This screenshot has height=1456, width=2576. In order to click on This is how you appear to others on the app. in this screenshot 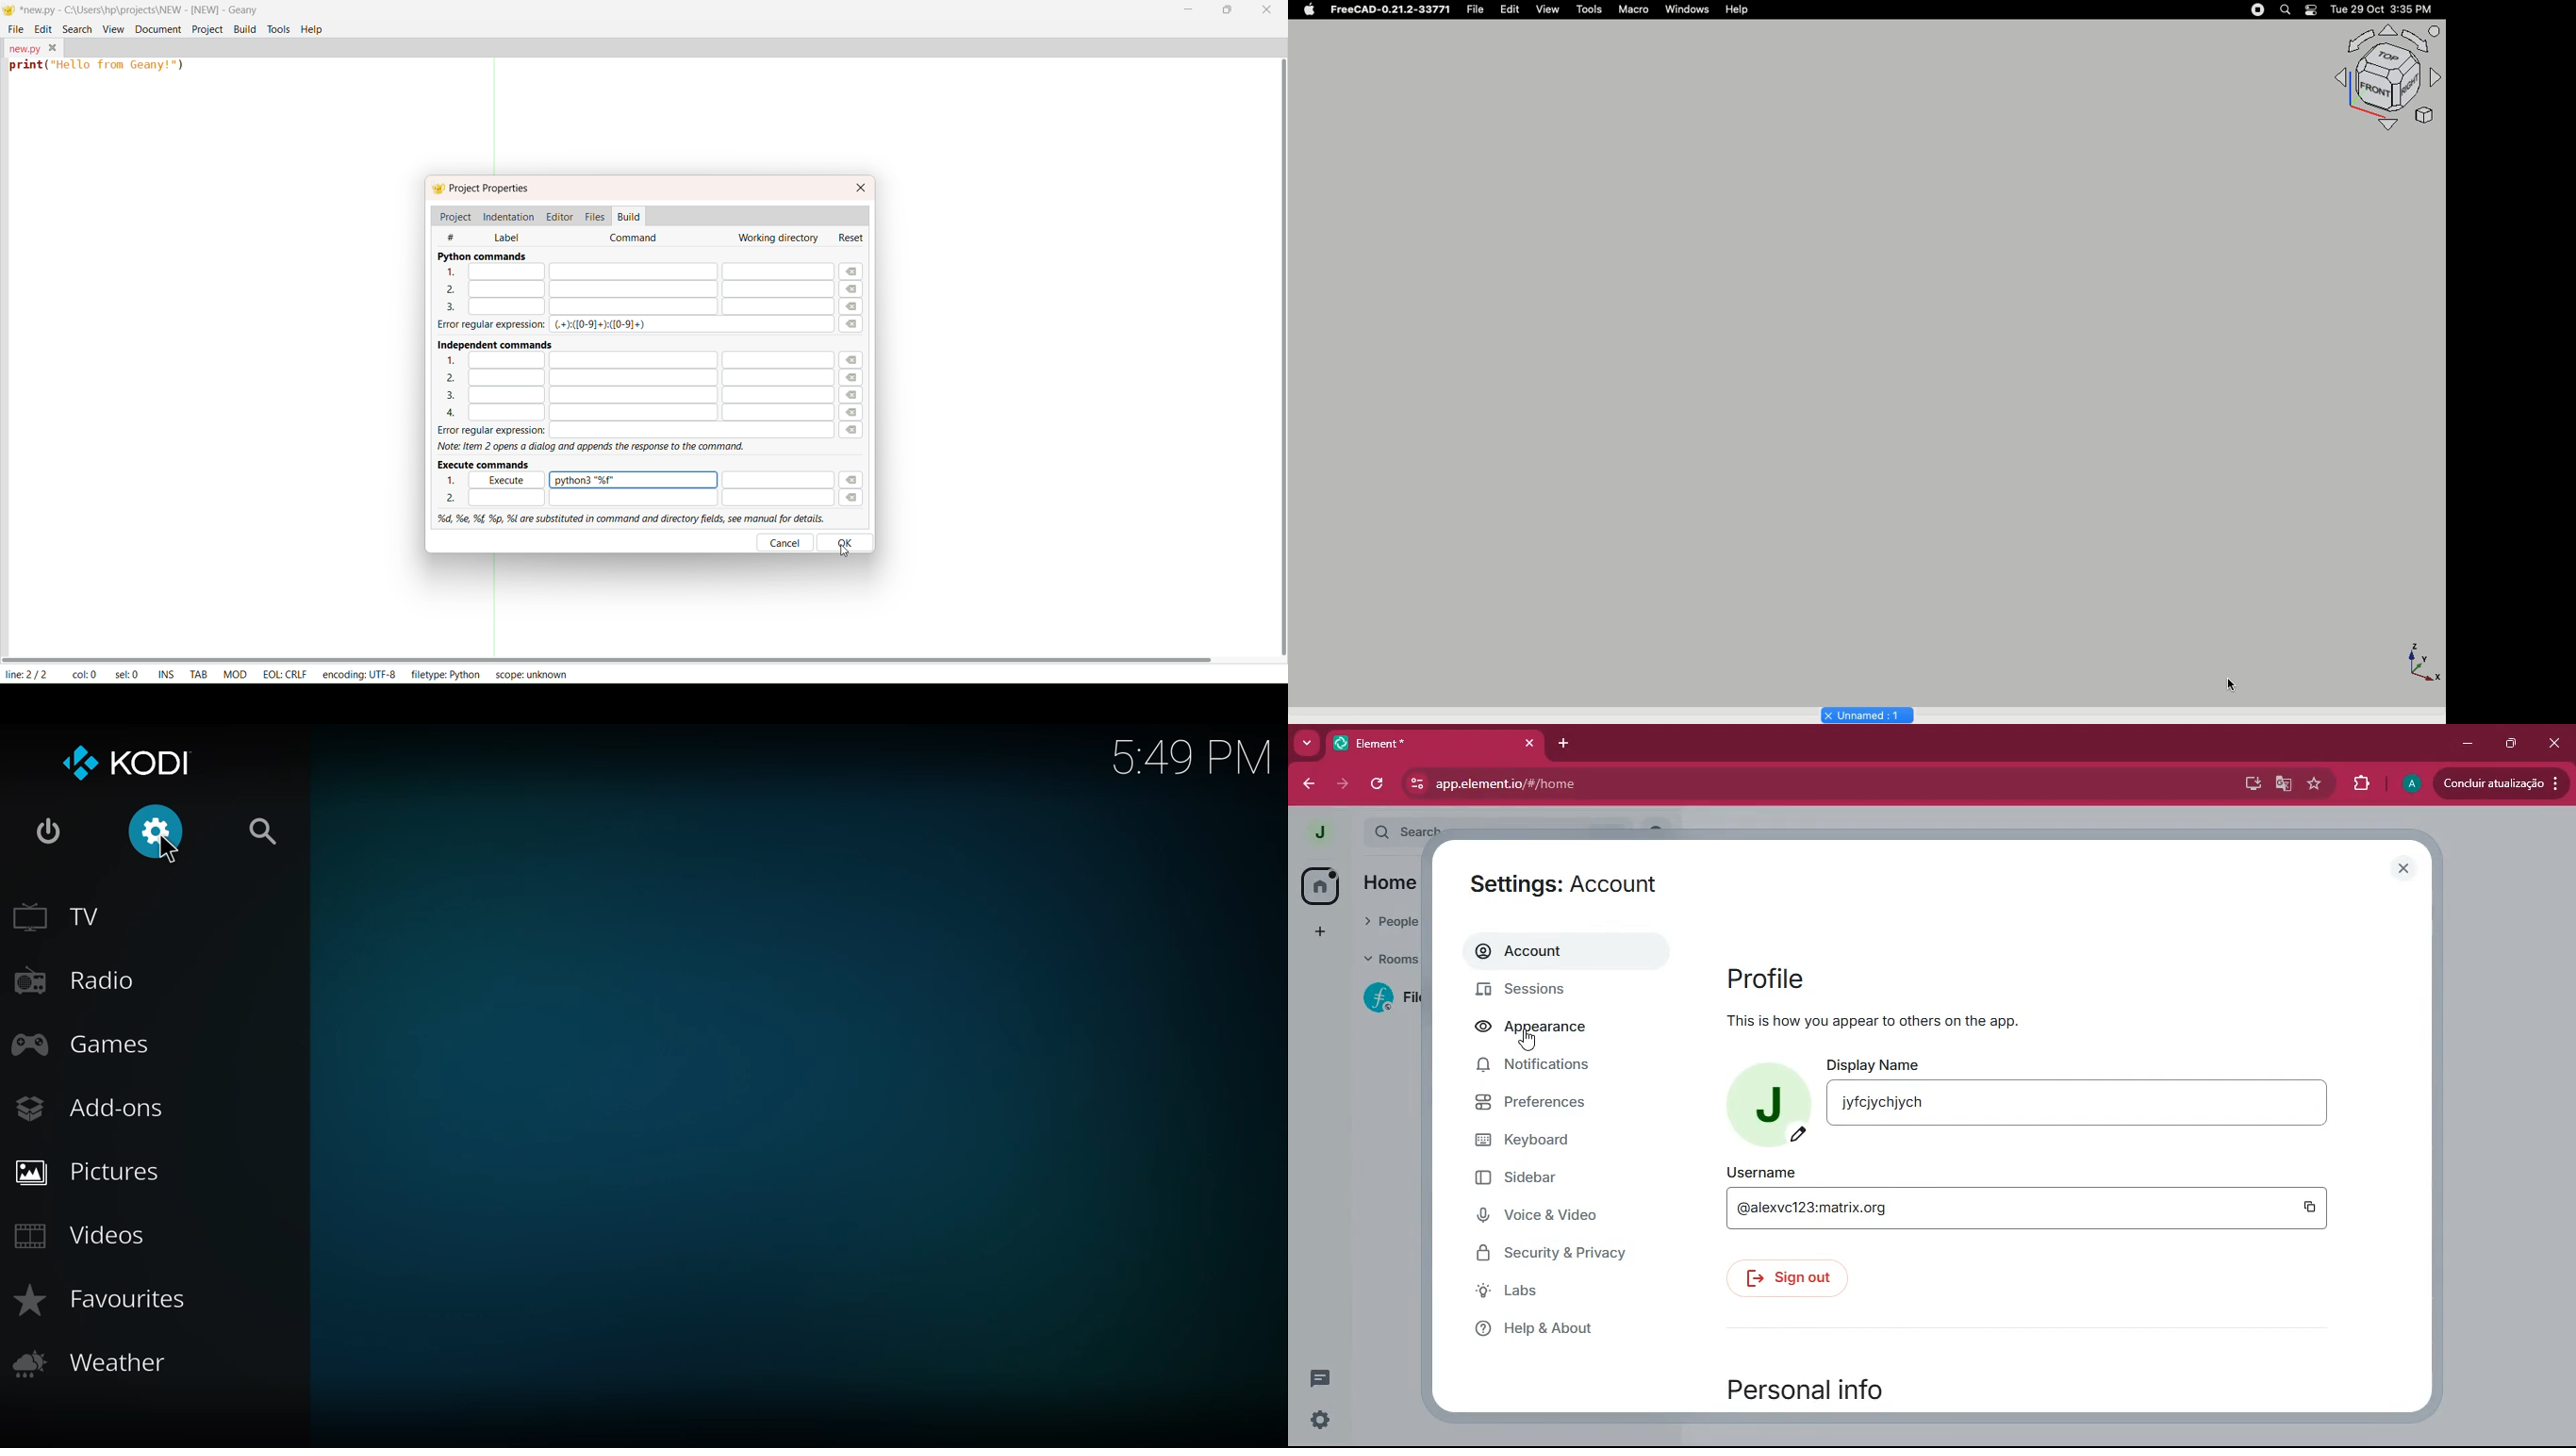, I will do `click(1874, 1019)`.